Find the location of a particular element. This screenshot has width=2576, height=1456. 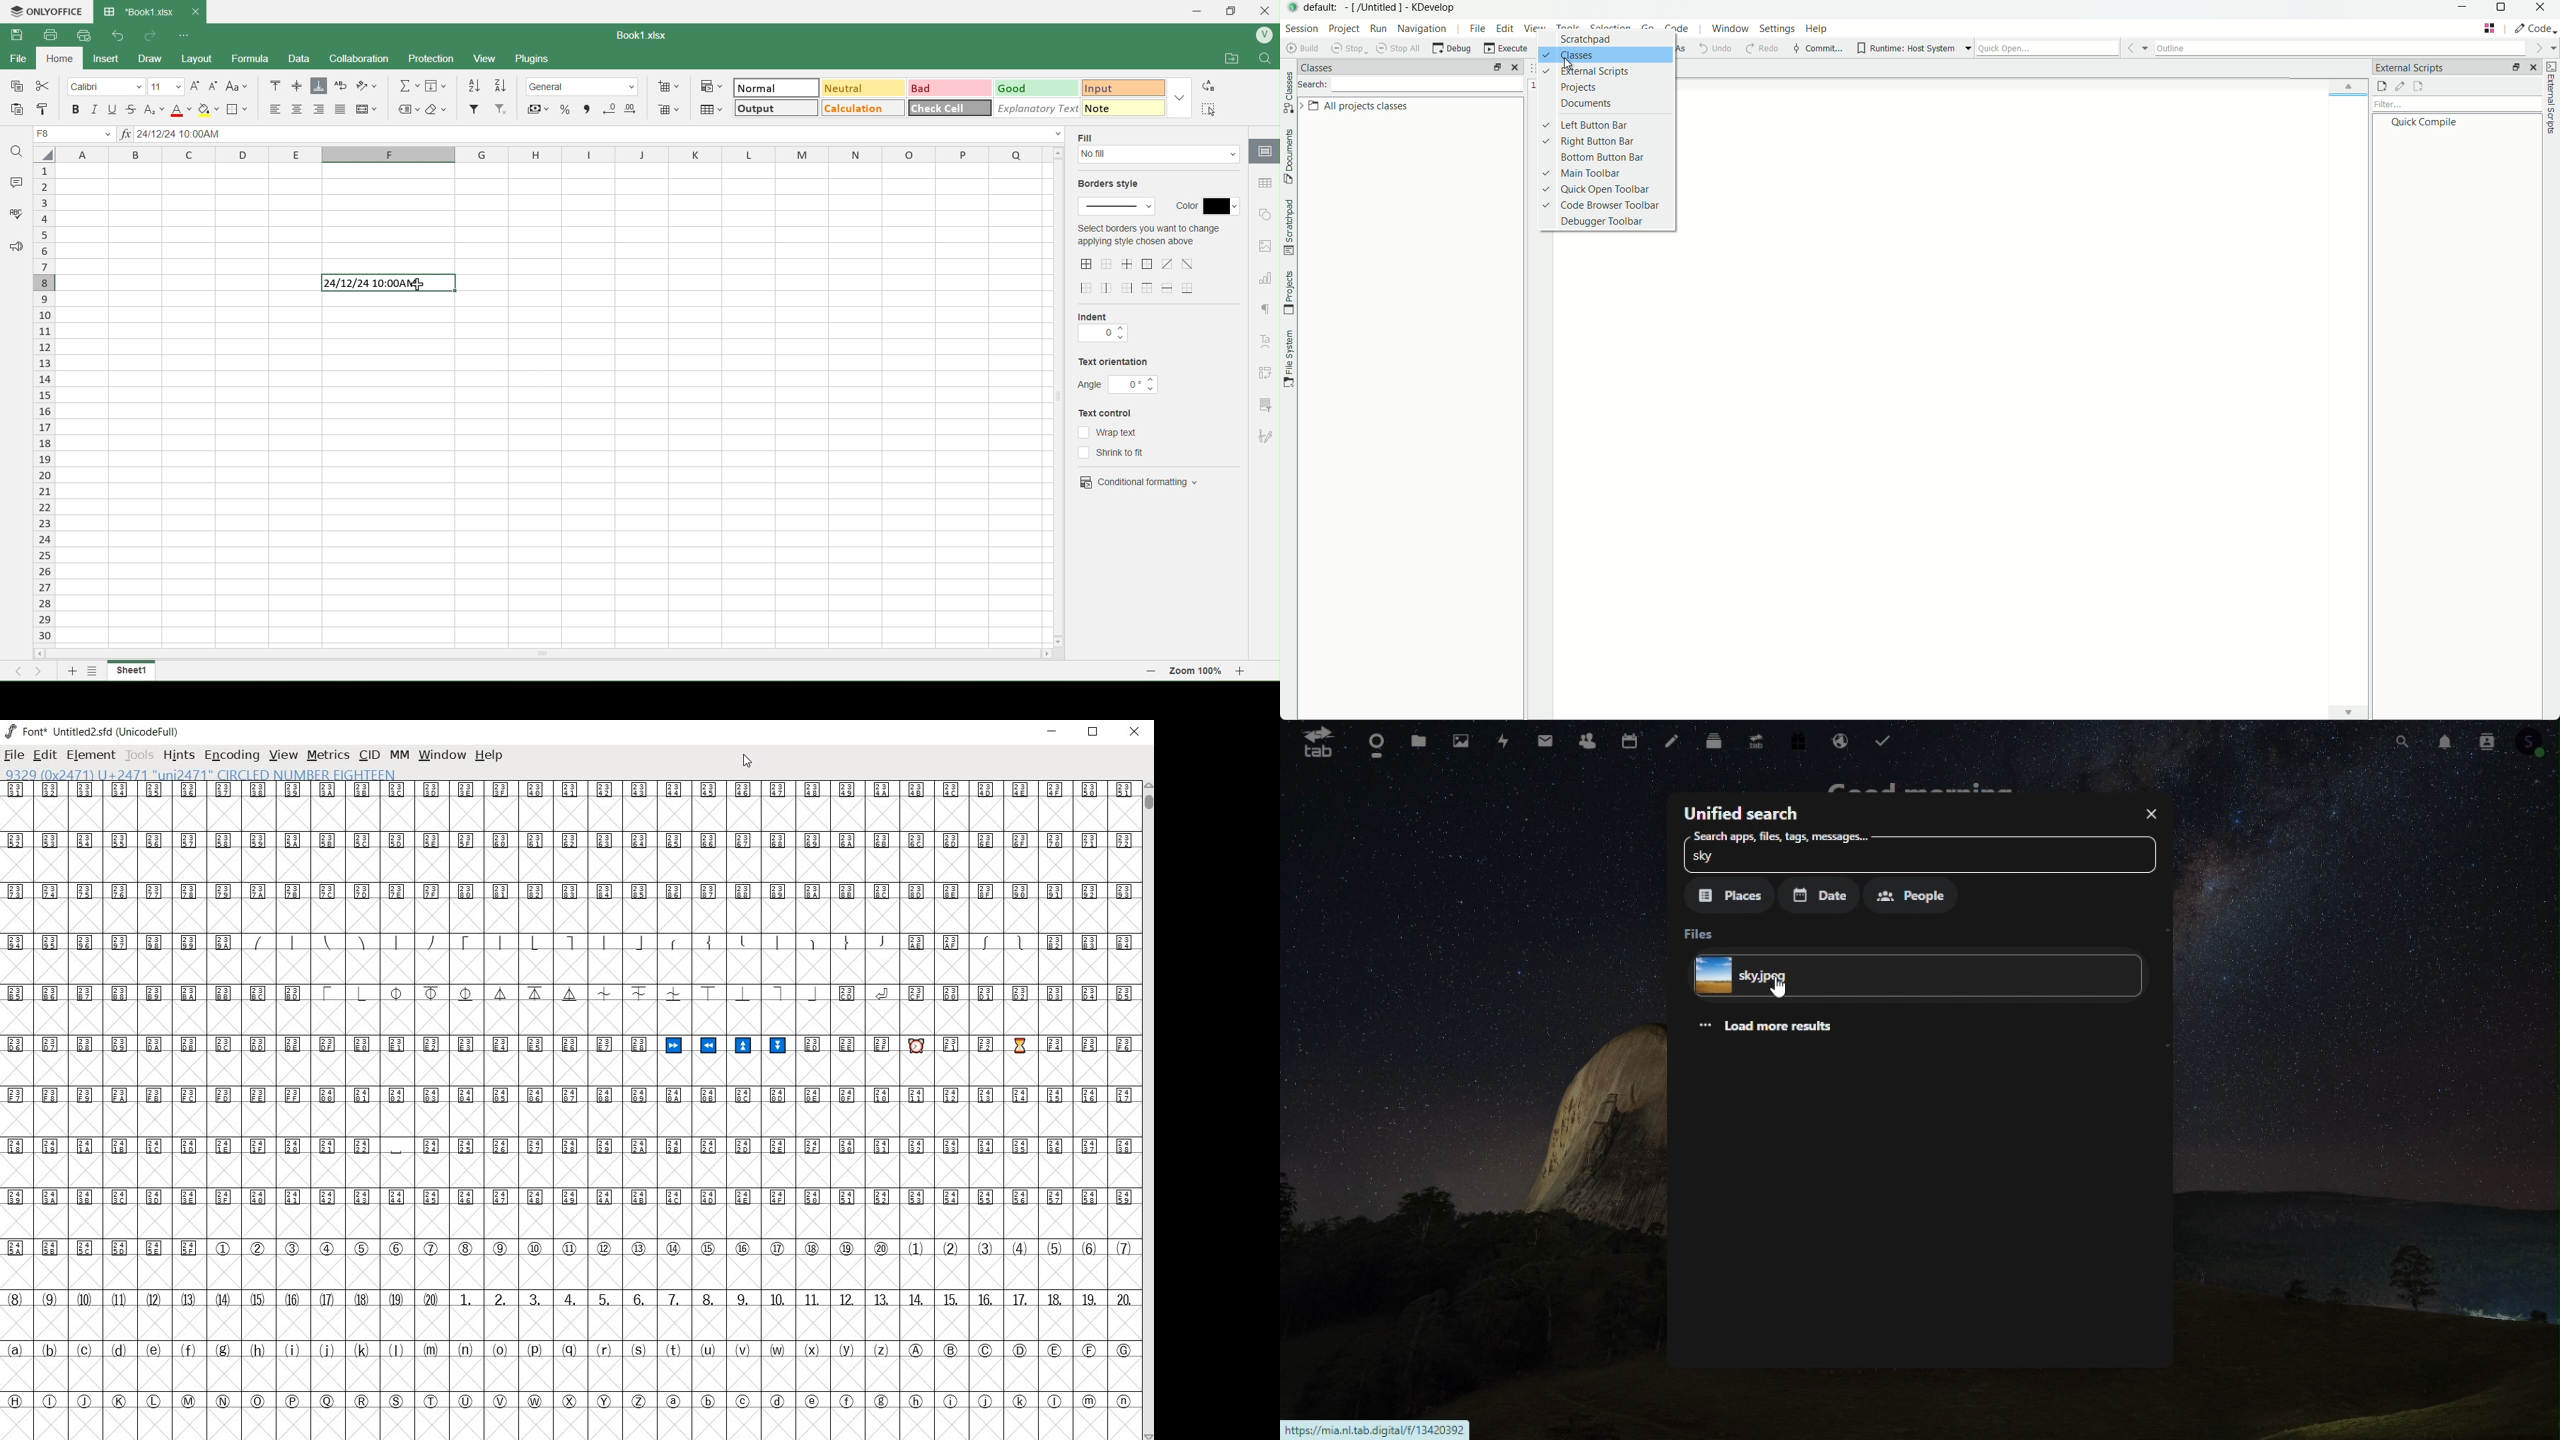

Customize Quick Access Toolbar is located at coordinates (184, 33).